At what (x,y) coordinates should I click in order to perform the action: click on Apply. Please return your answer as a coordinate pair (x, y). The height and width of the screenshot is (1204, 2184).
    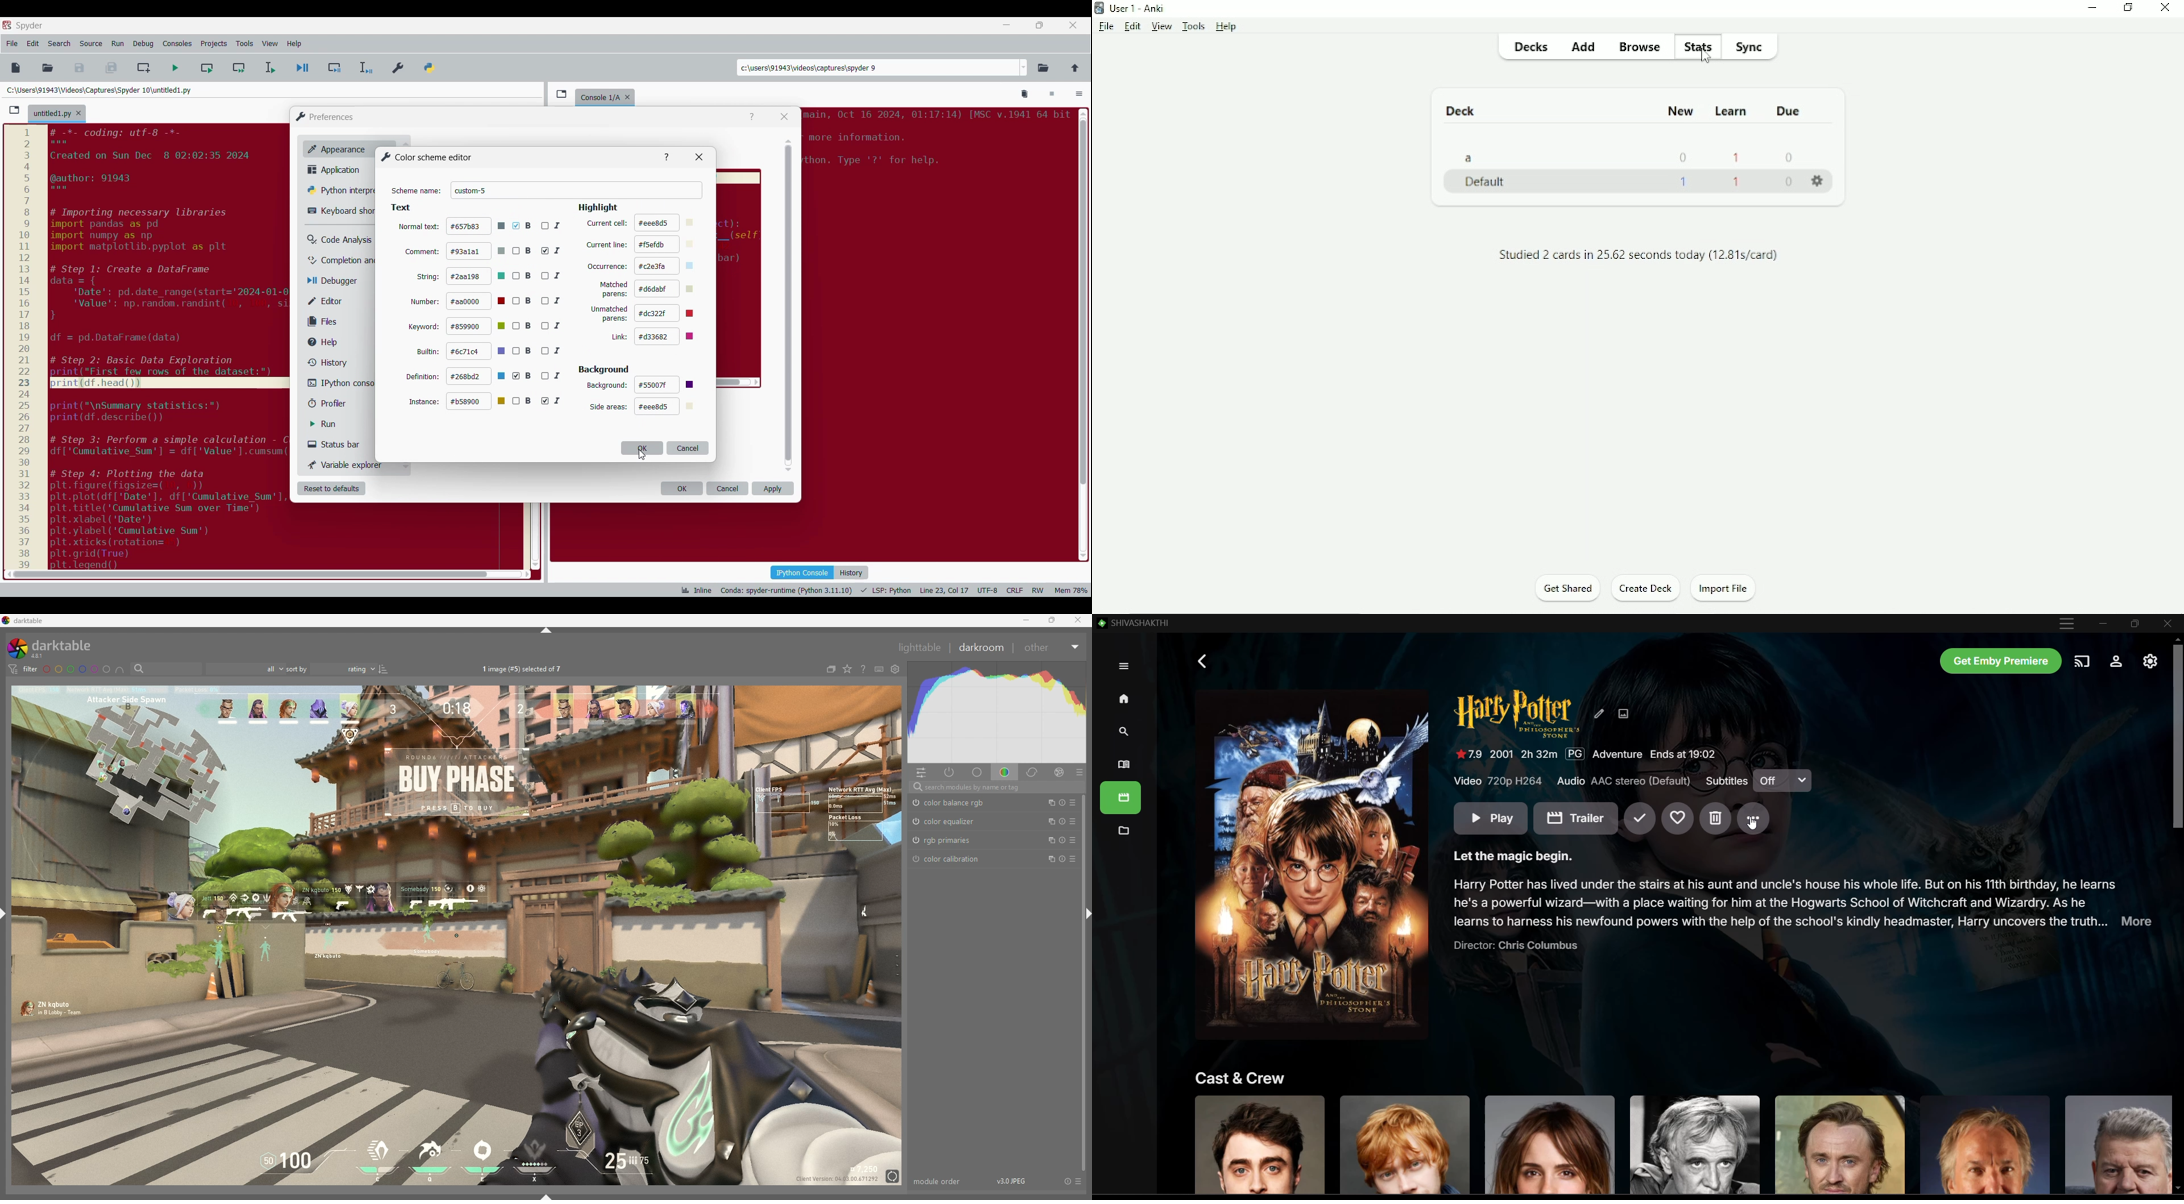
    Looking at the image, I should click on (773, 488).